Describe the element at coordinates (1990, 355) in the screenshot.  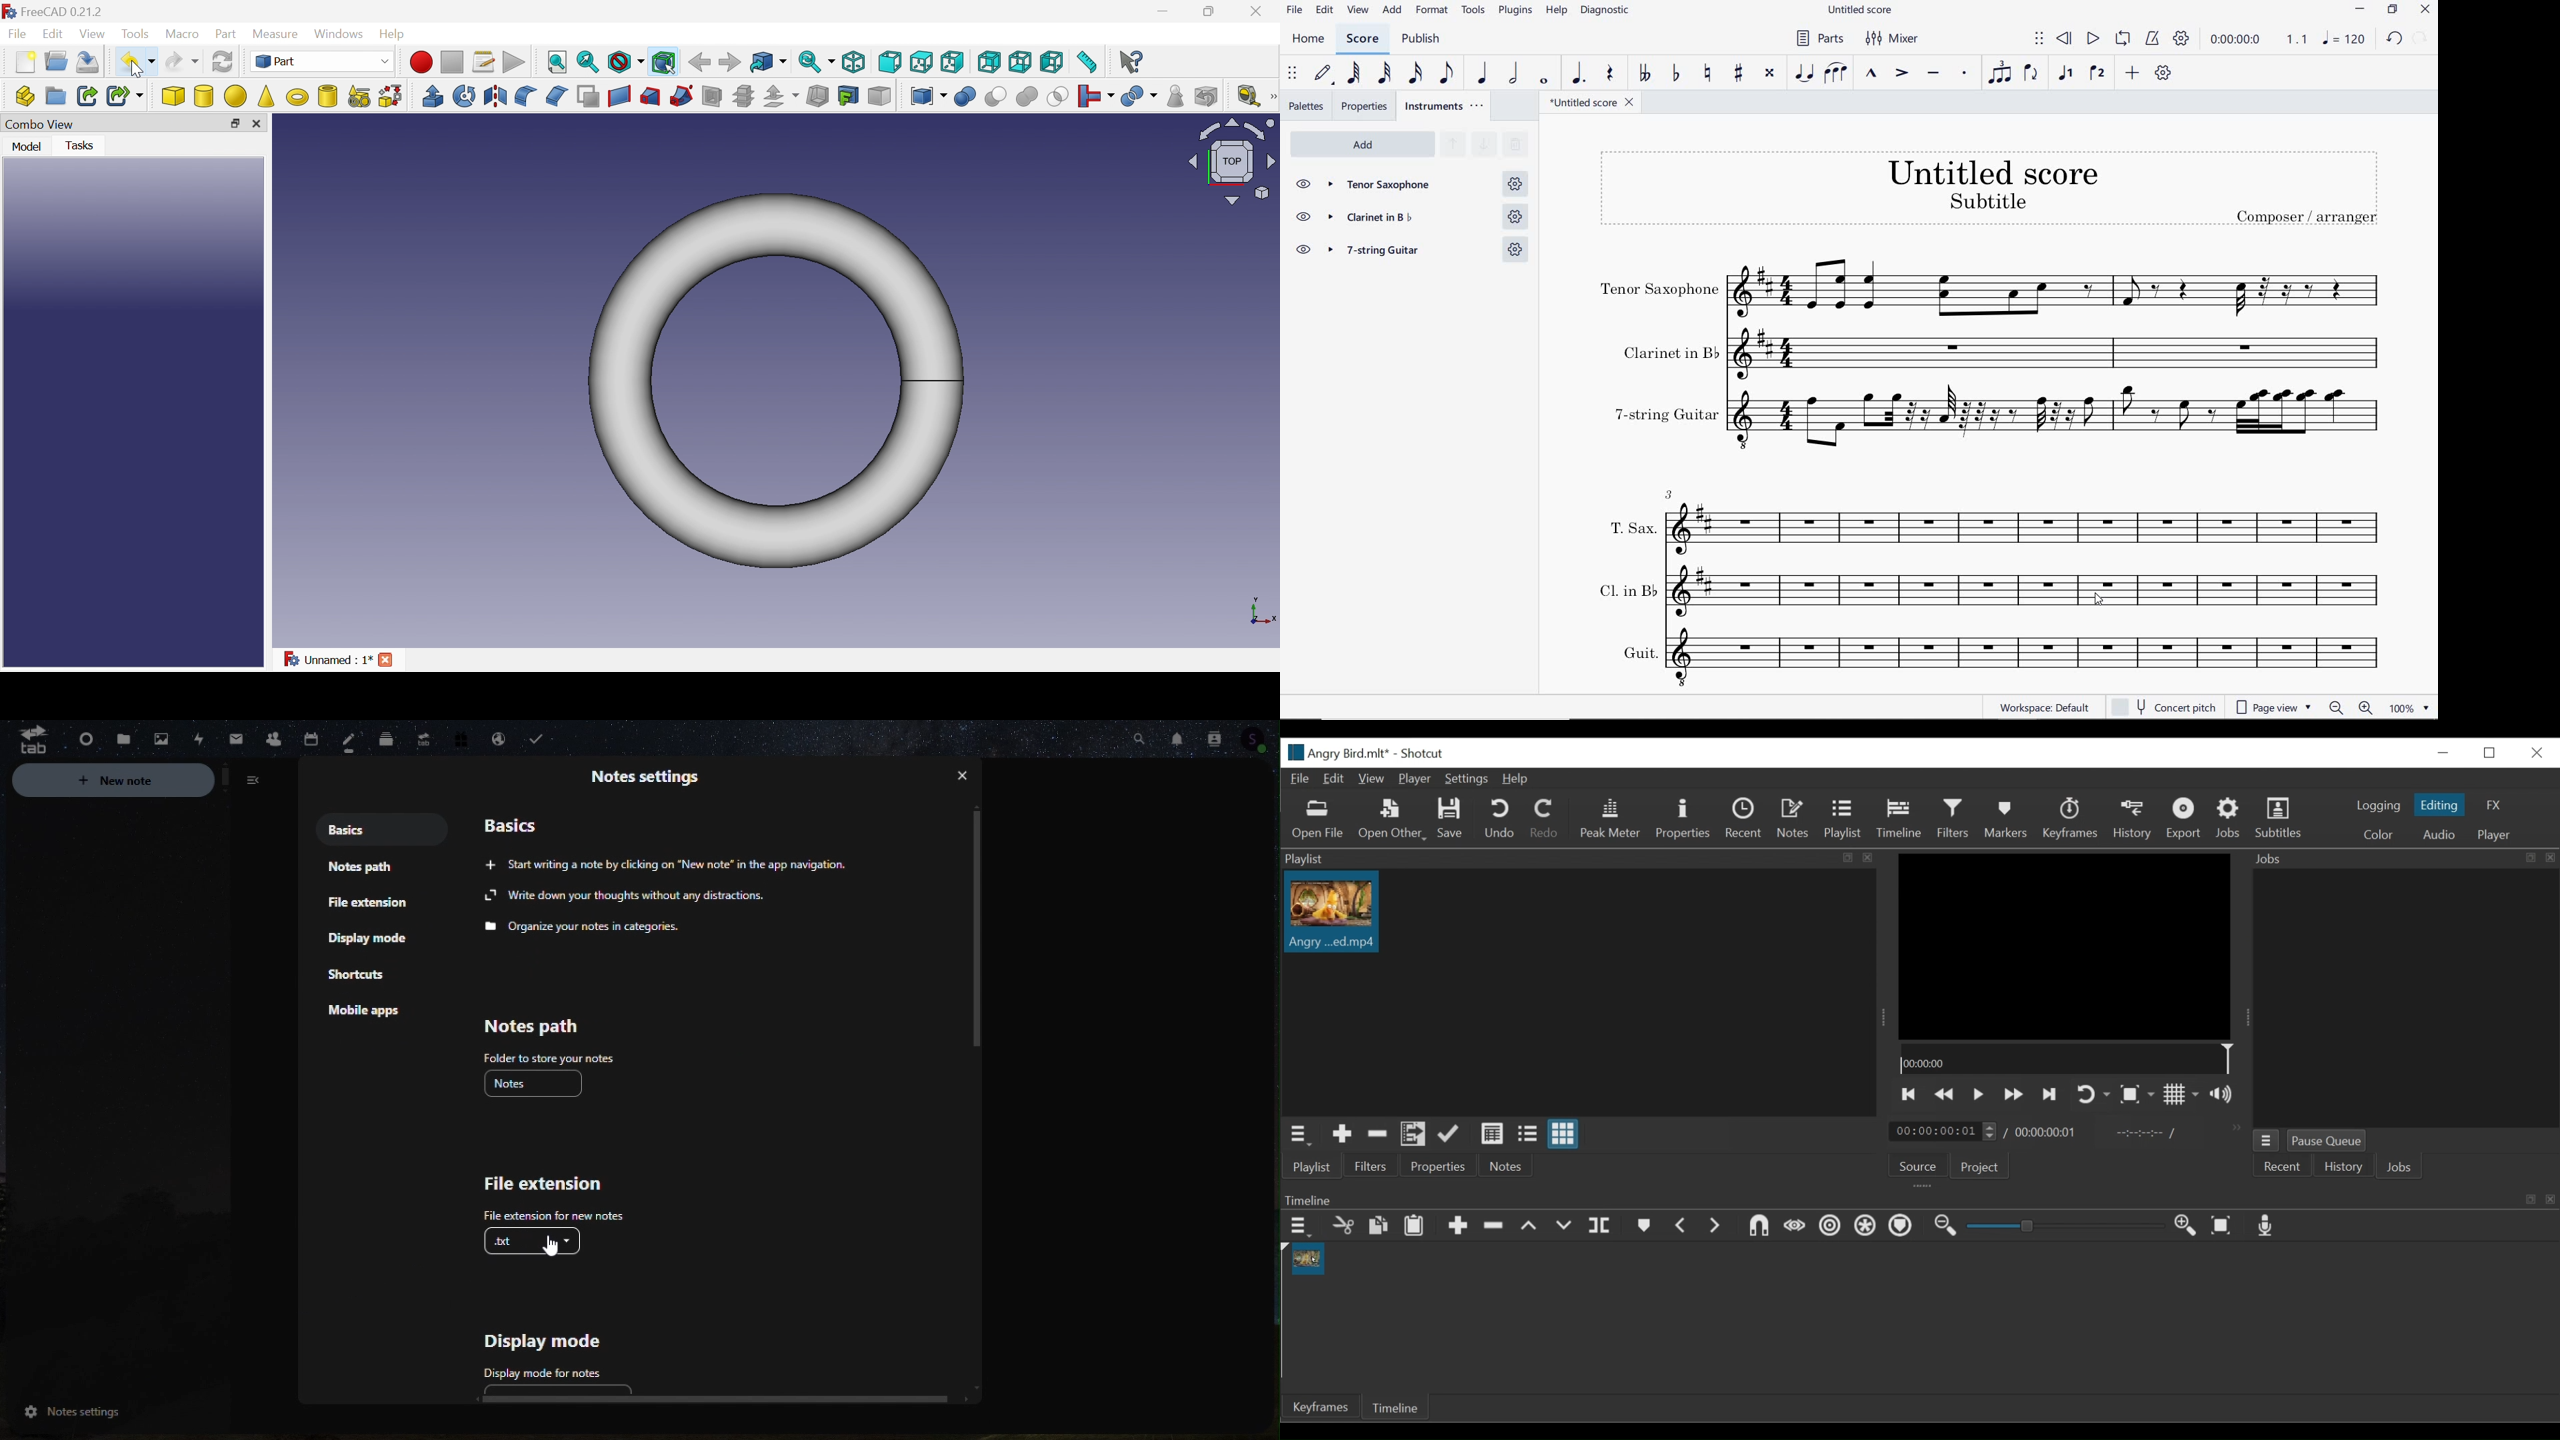
I see `Clarinet in B added in the middle` at that location.